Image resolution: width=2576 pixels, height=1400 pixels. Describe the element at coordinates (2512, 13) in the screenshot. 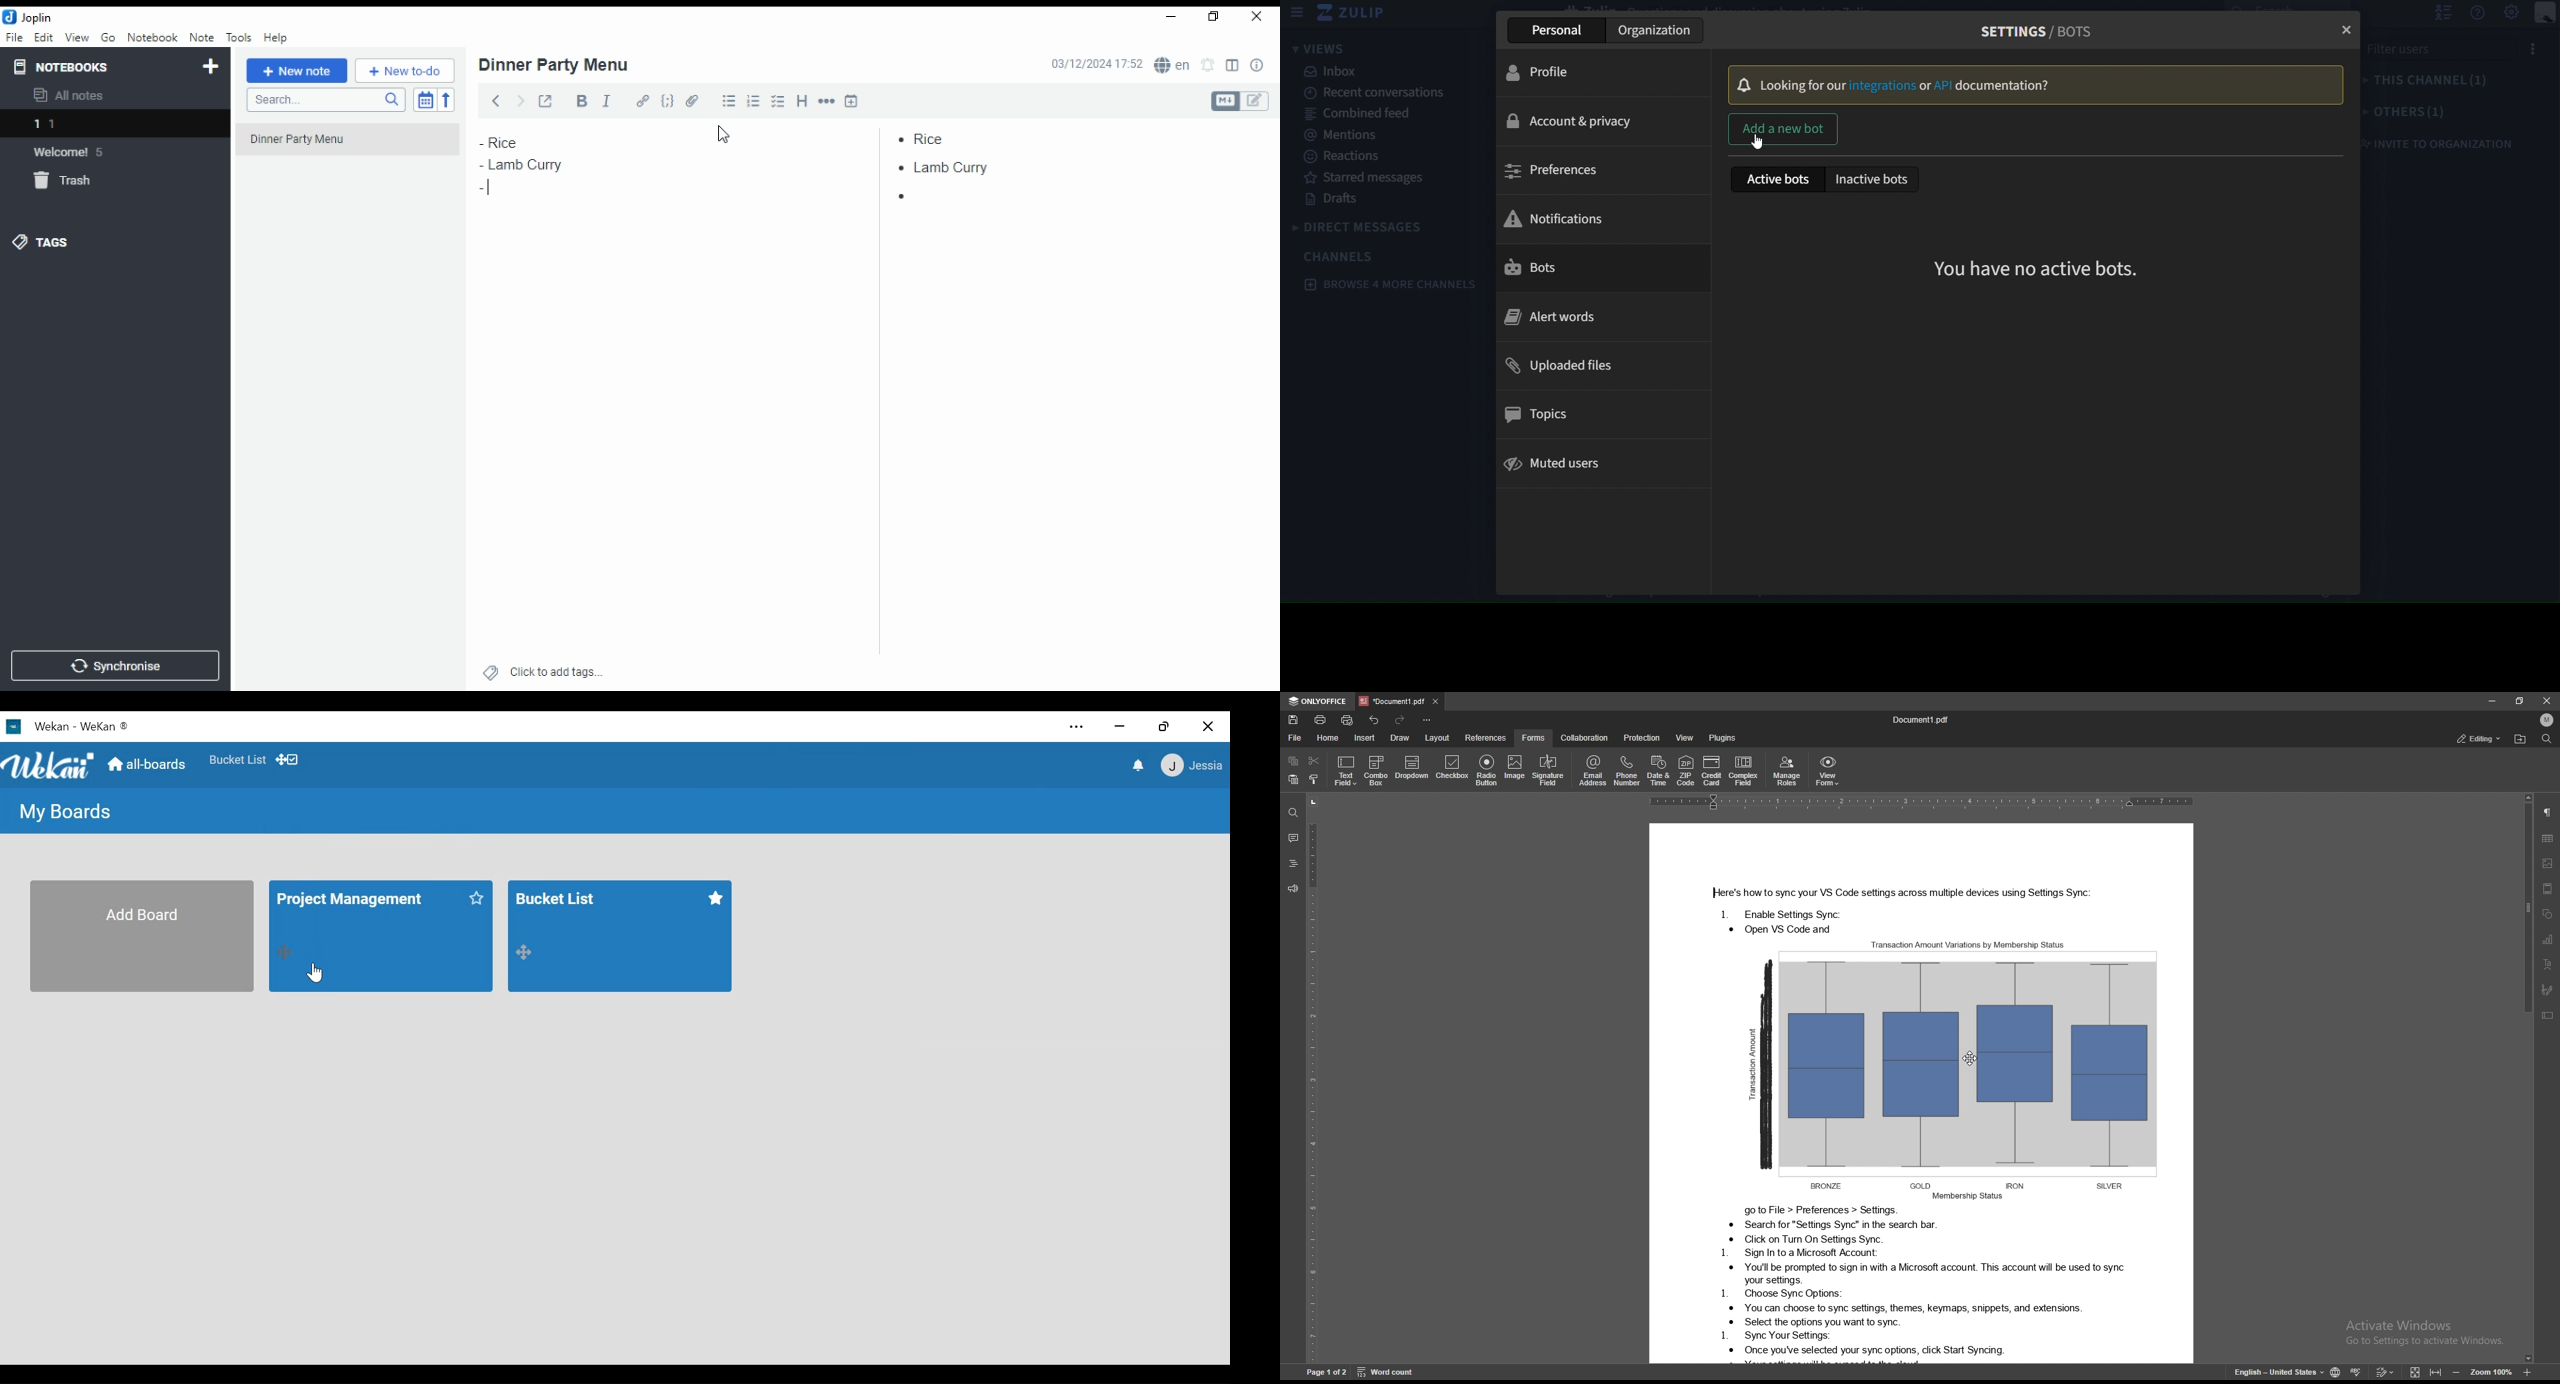

I see `Setting` at that location.